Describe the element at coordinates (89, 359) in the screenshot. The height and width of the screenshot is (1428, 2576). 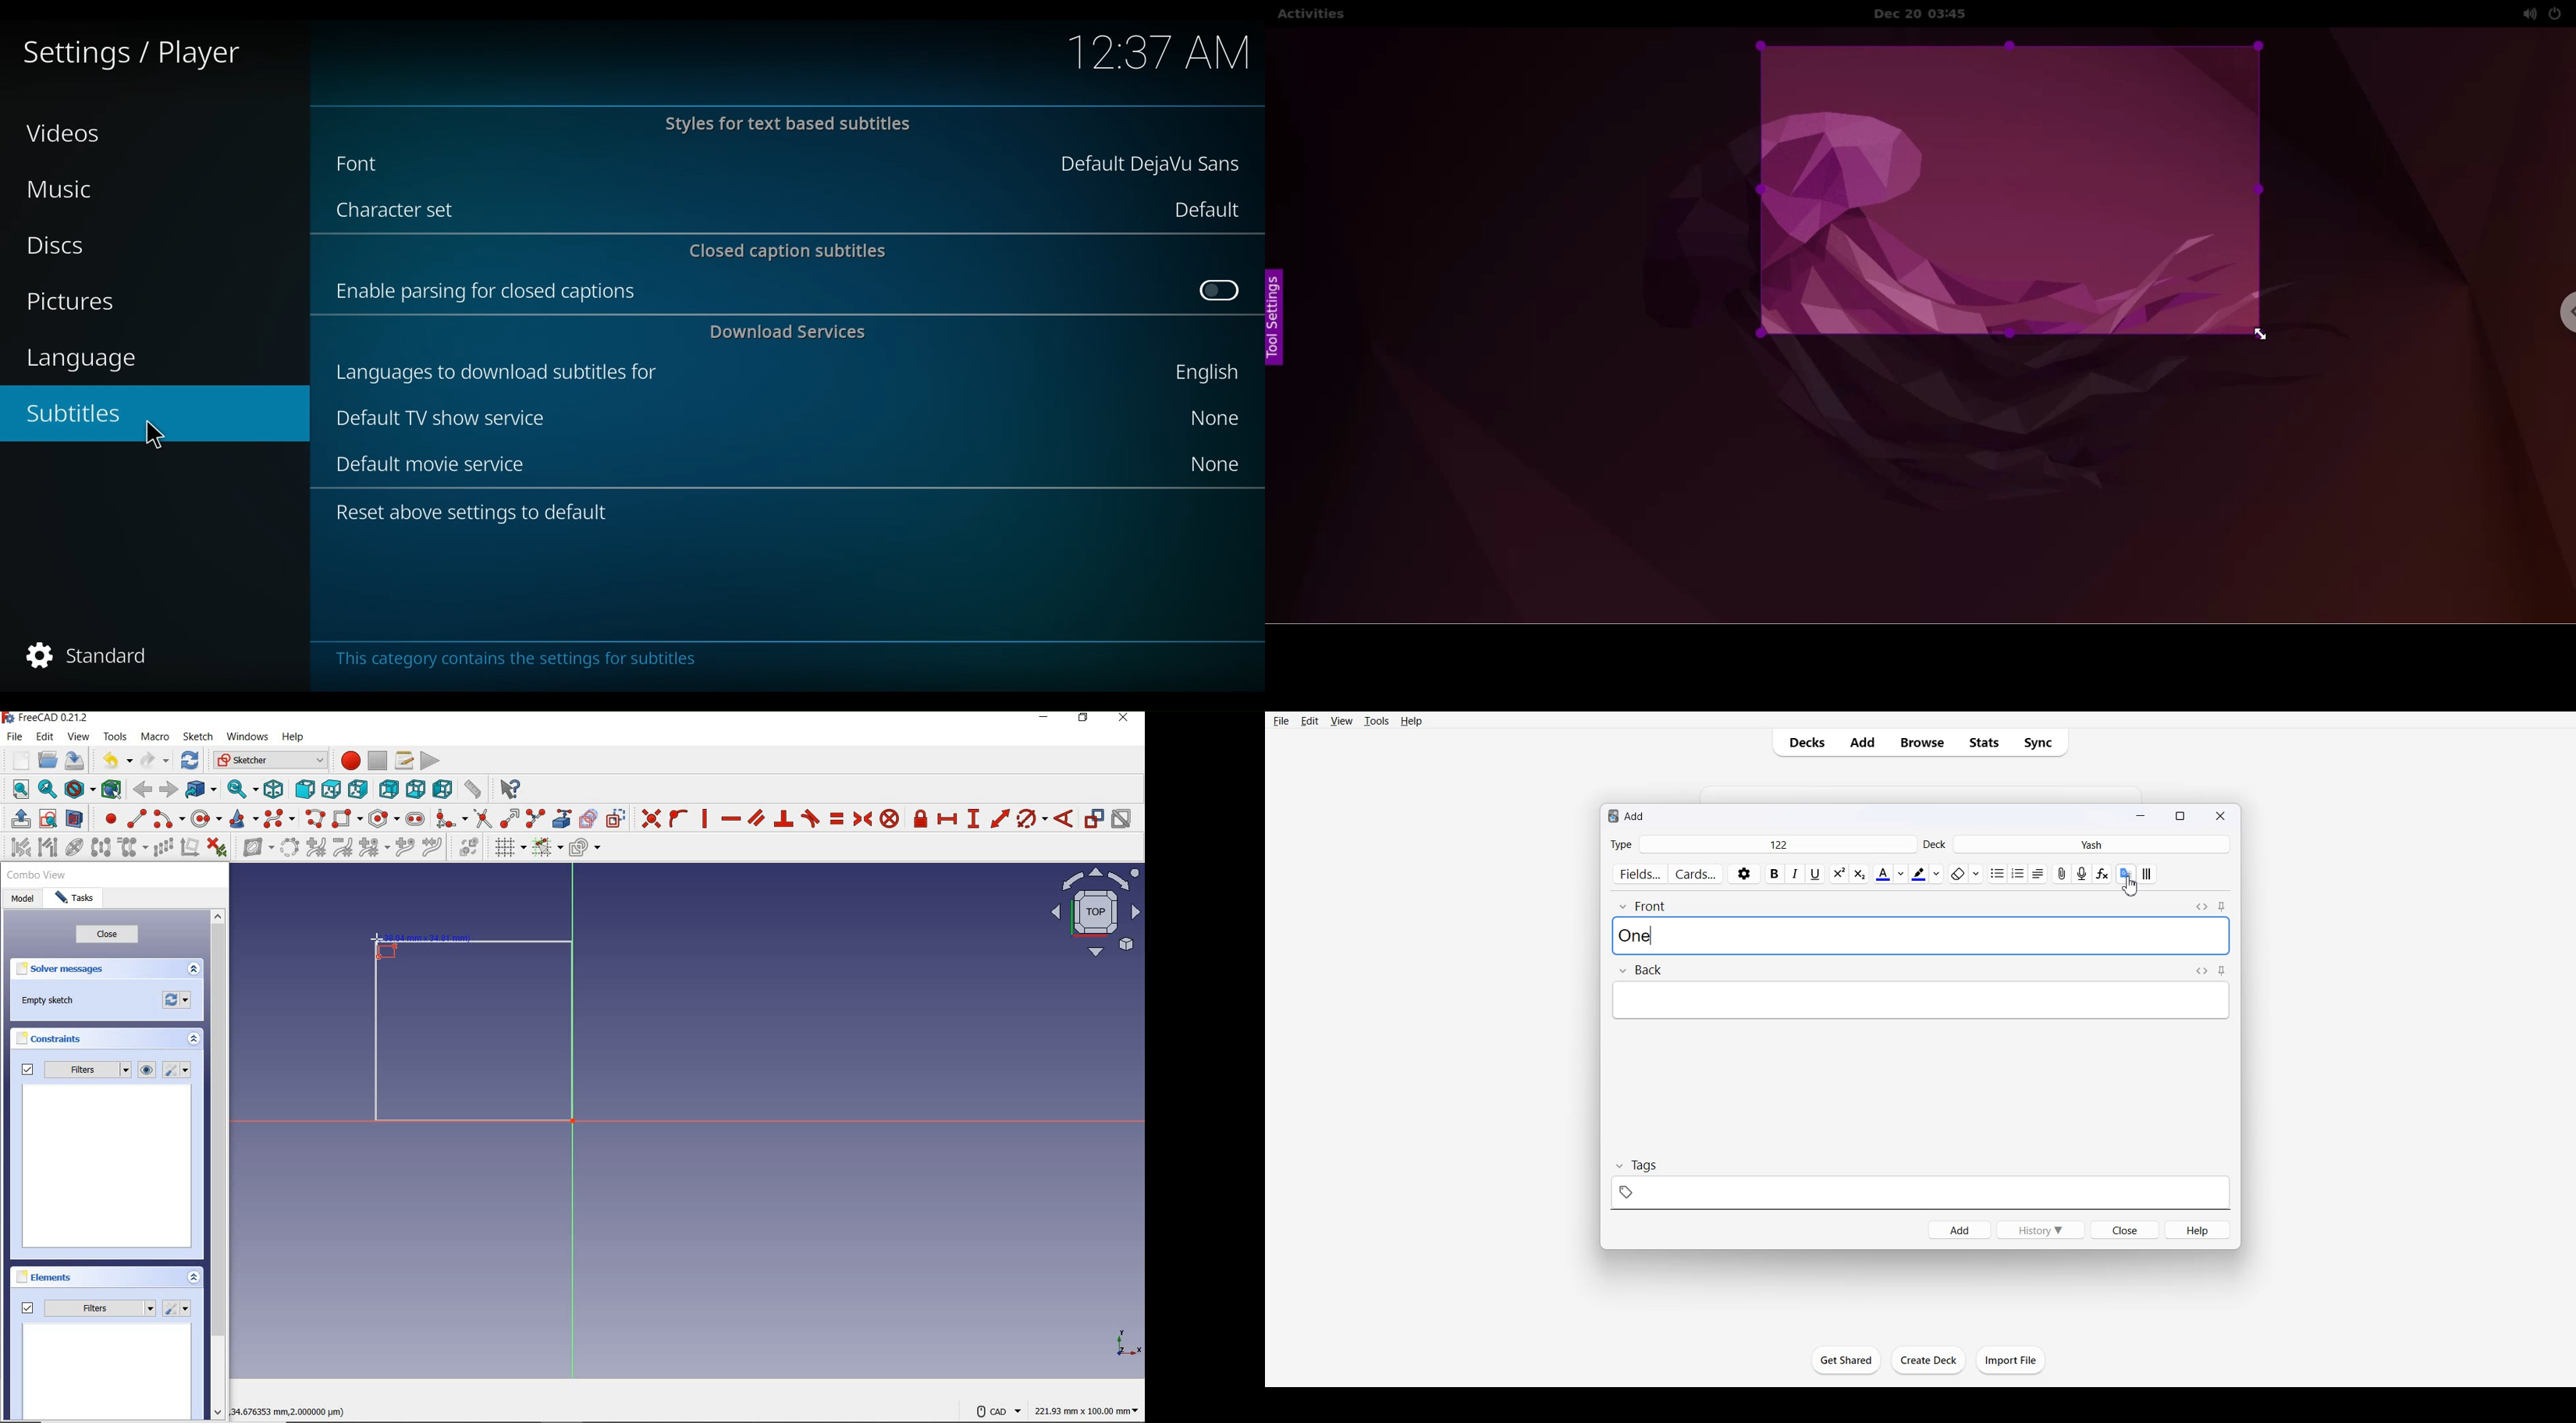
I see `language` at that location.